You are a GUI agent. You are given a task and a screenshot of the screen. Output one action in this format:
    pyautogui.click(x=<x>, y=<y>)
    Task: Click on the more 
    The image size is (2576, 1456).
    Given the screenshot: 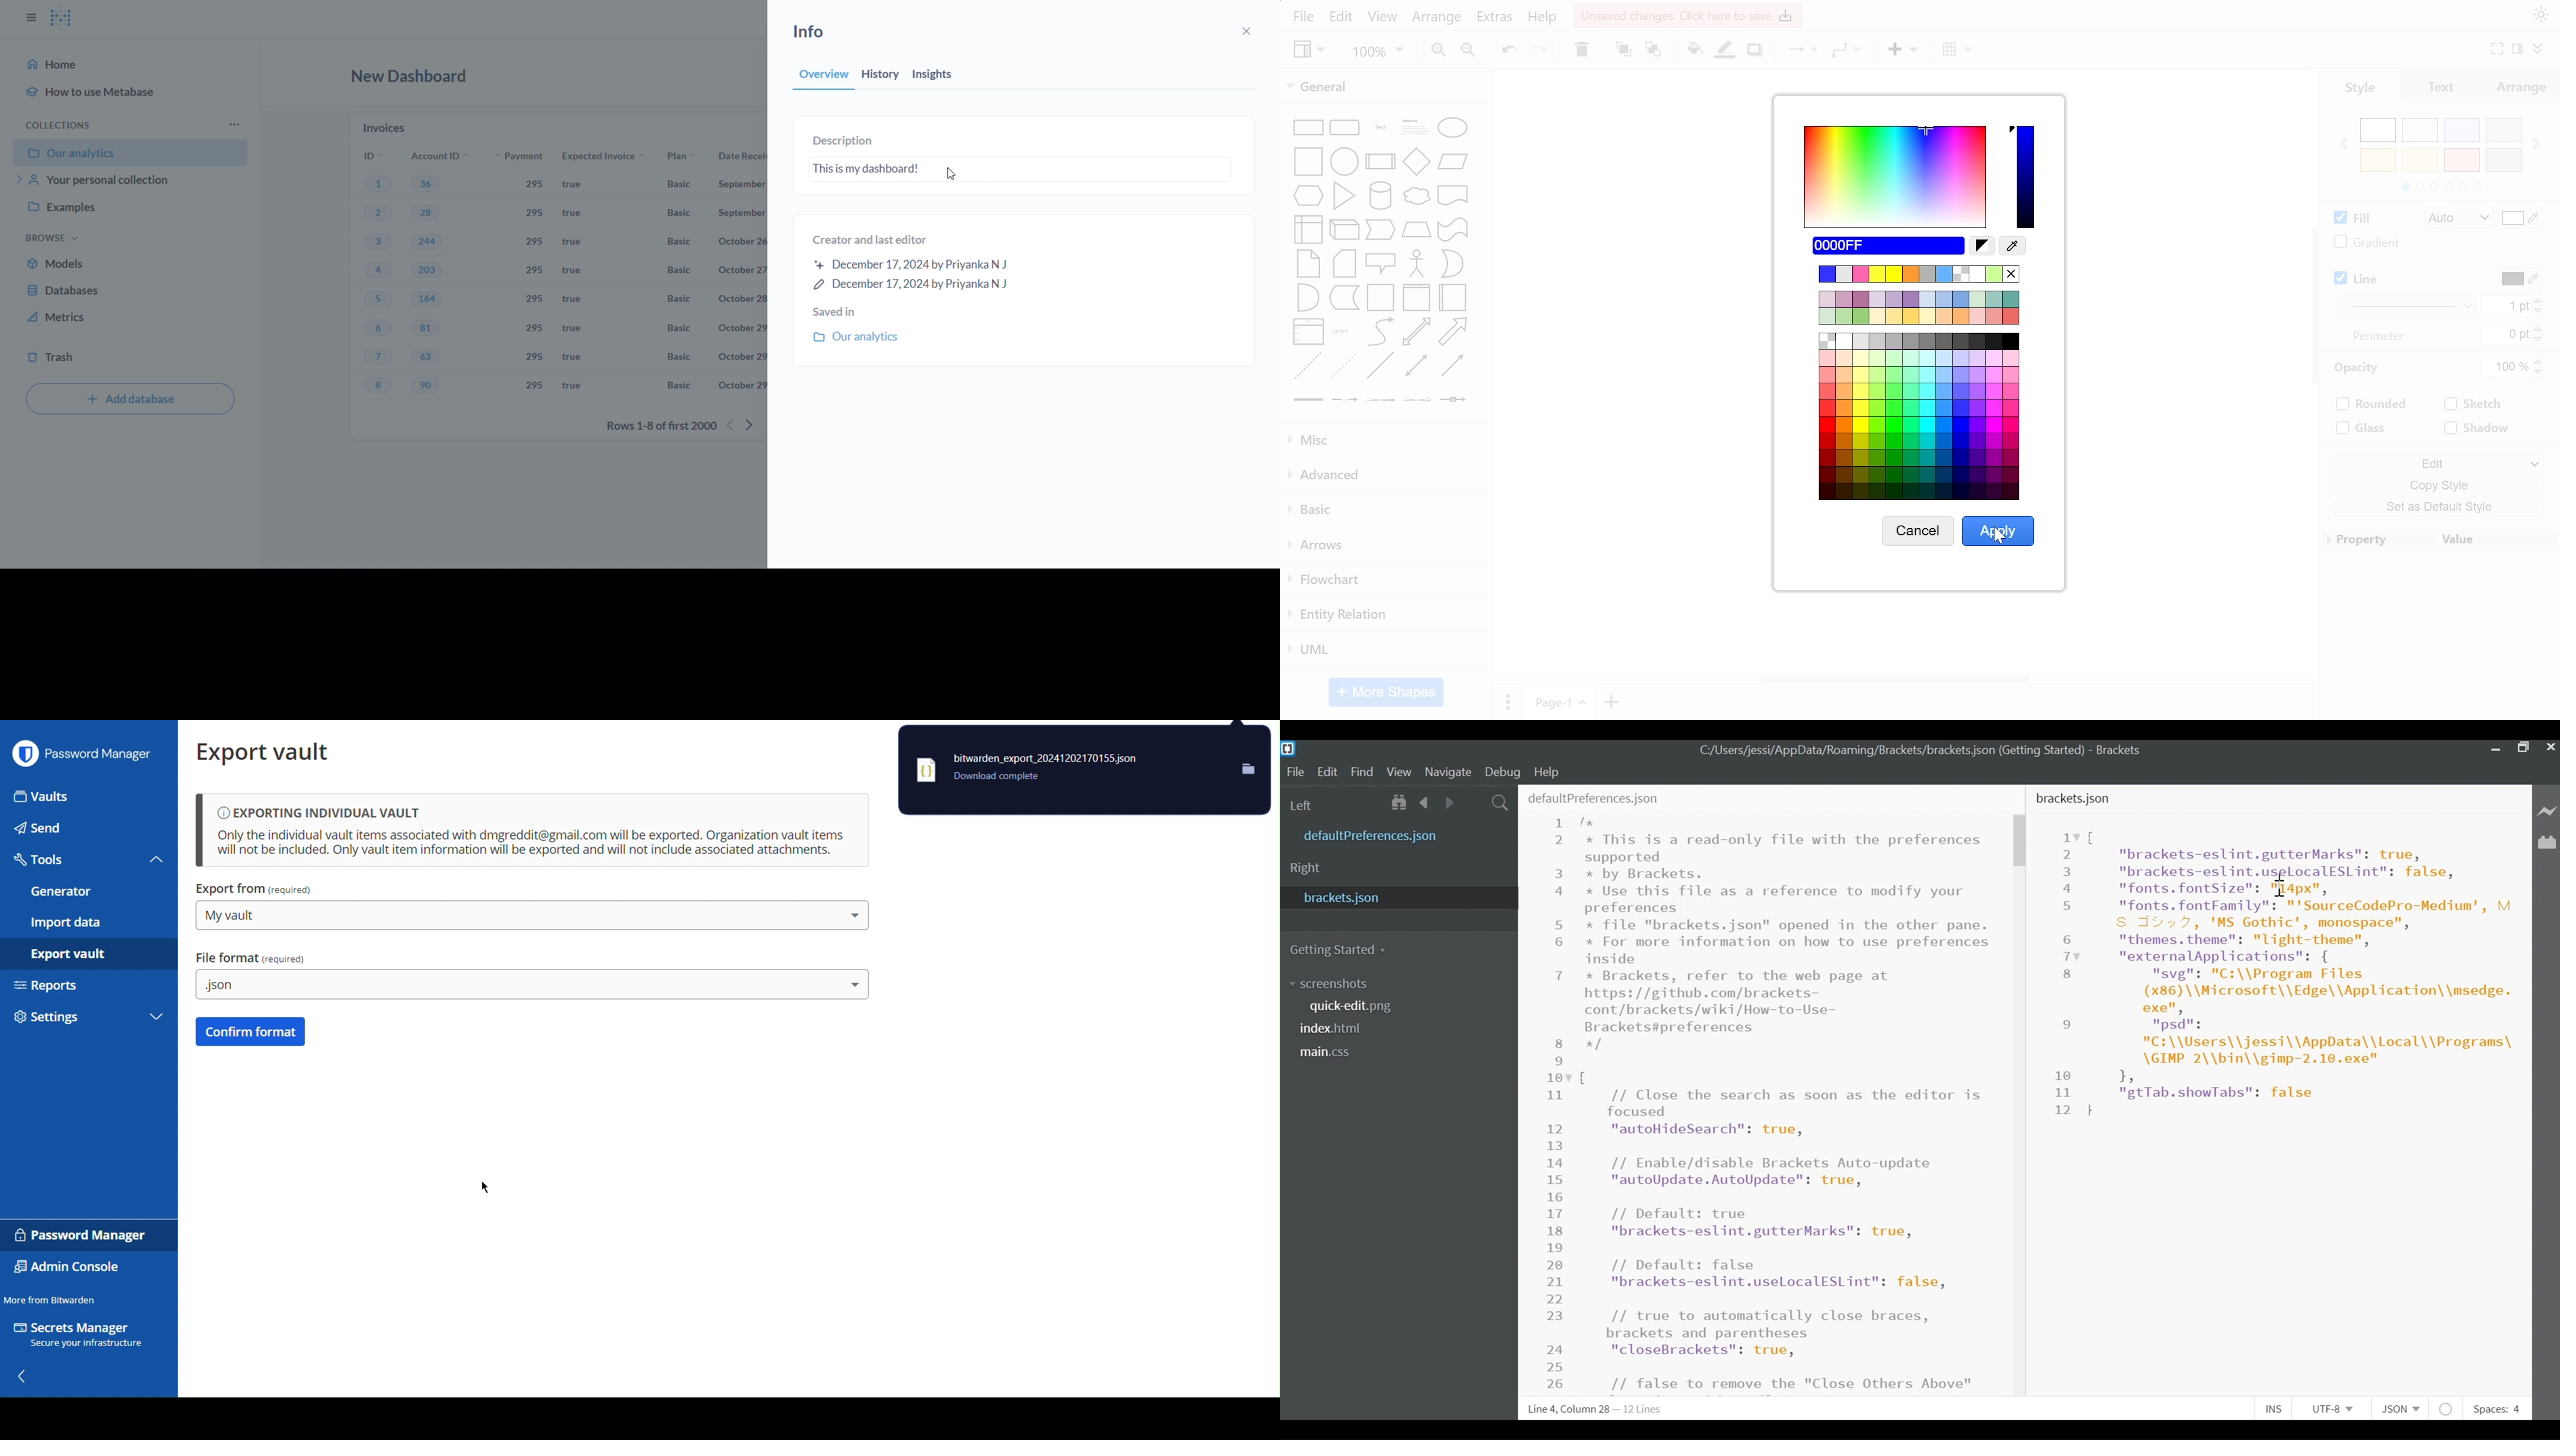 What is the action you would take?
    pyautogui.click(x=238, y=123)
    